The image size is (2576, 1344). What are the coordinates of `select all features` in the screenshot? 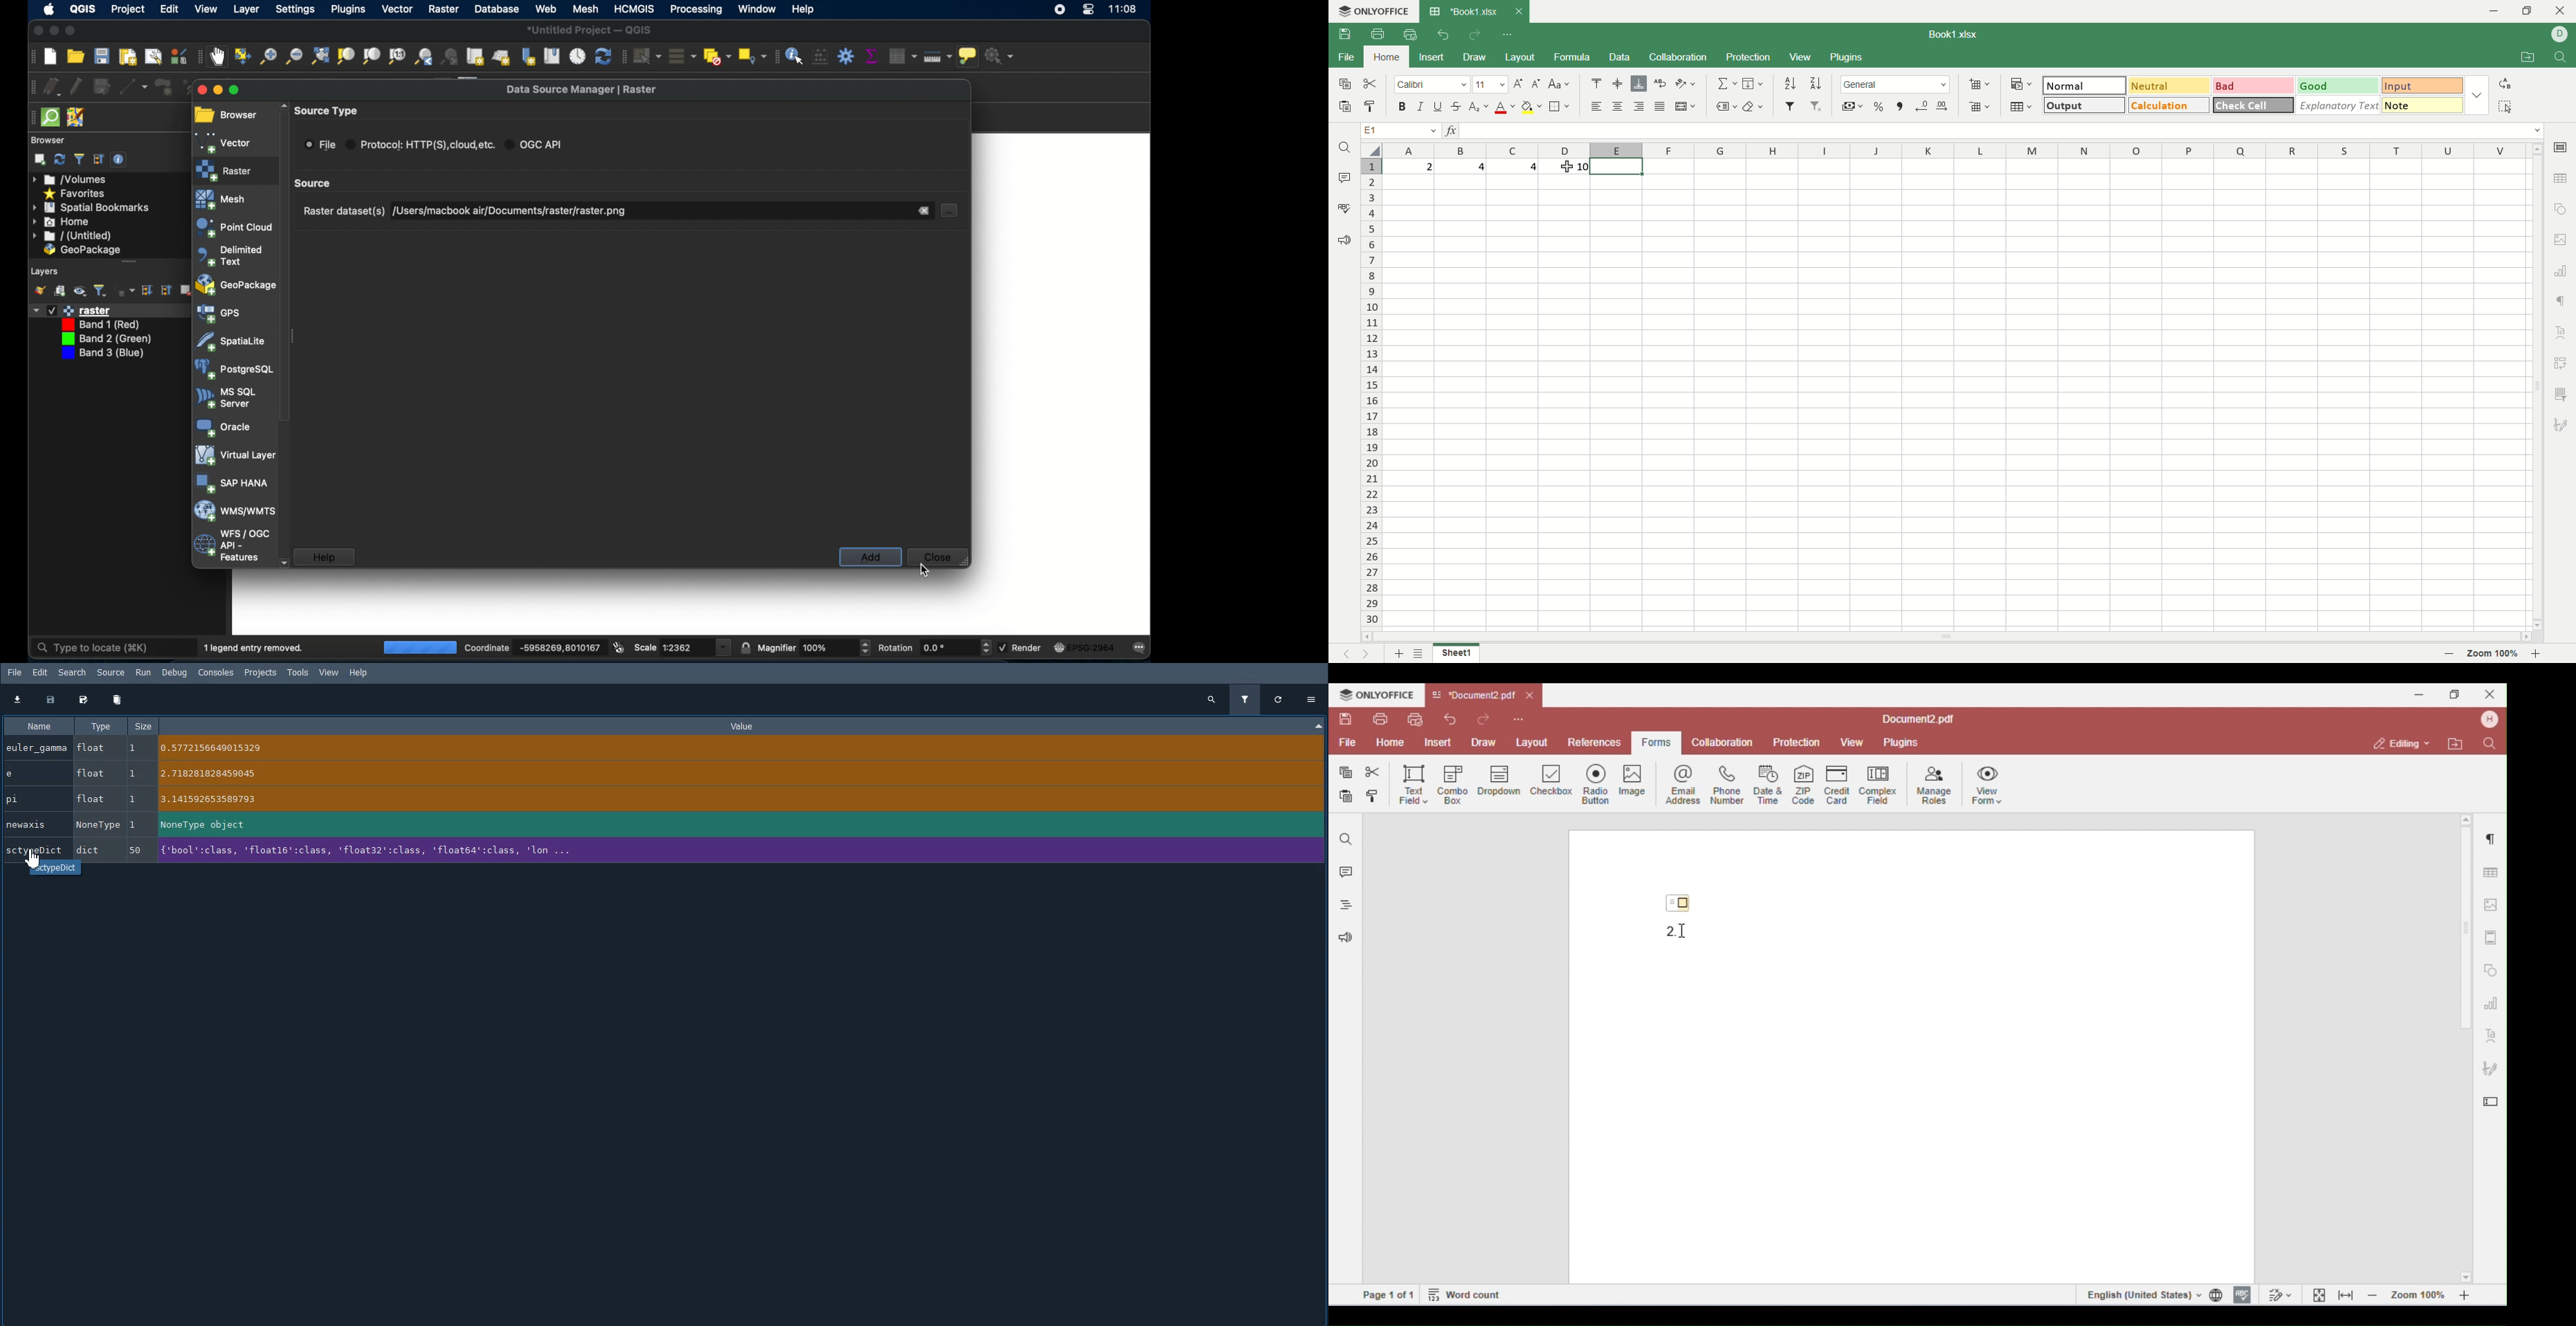 It's located at (680, 56).